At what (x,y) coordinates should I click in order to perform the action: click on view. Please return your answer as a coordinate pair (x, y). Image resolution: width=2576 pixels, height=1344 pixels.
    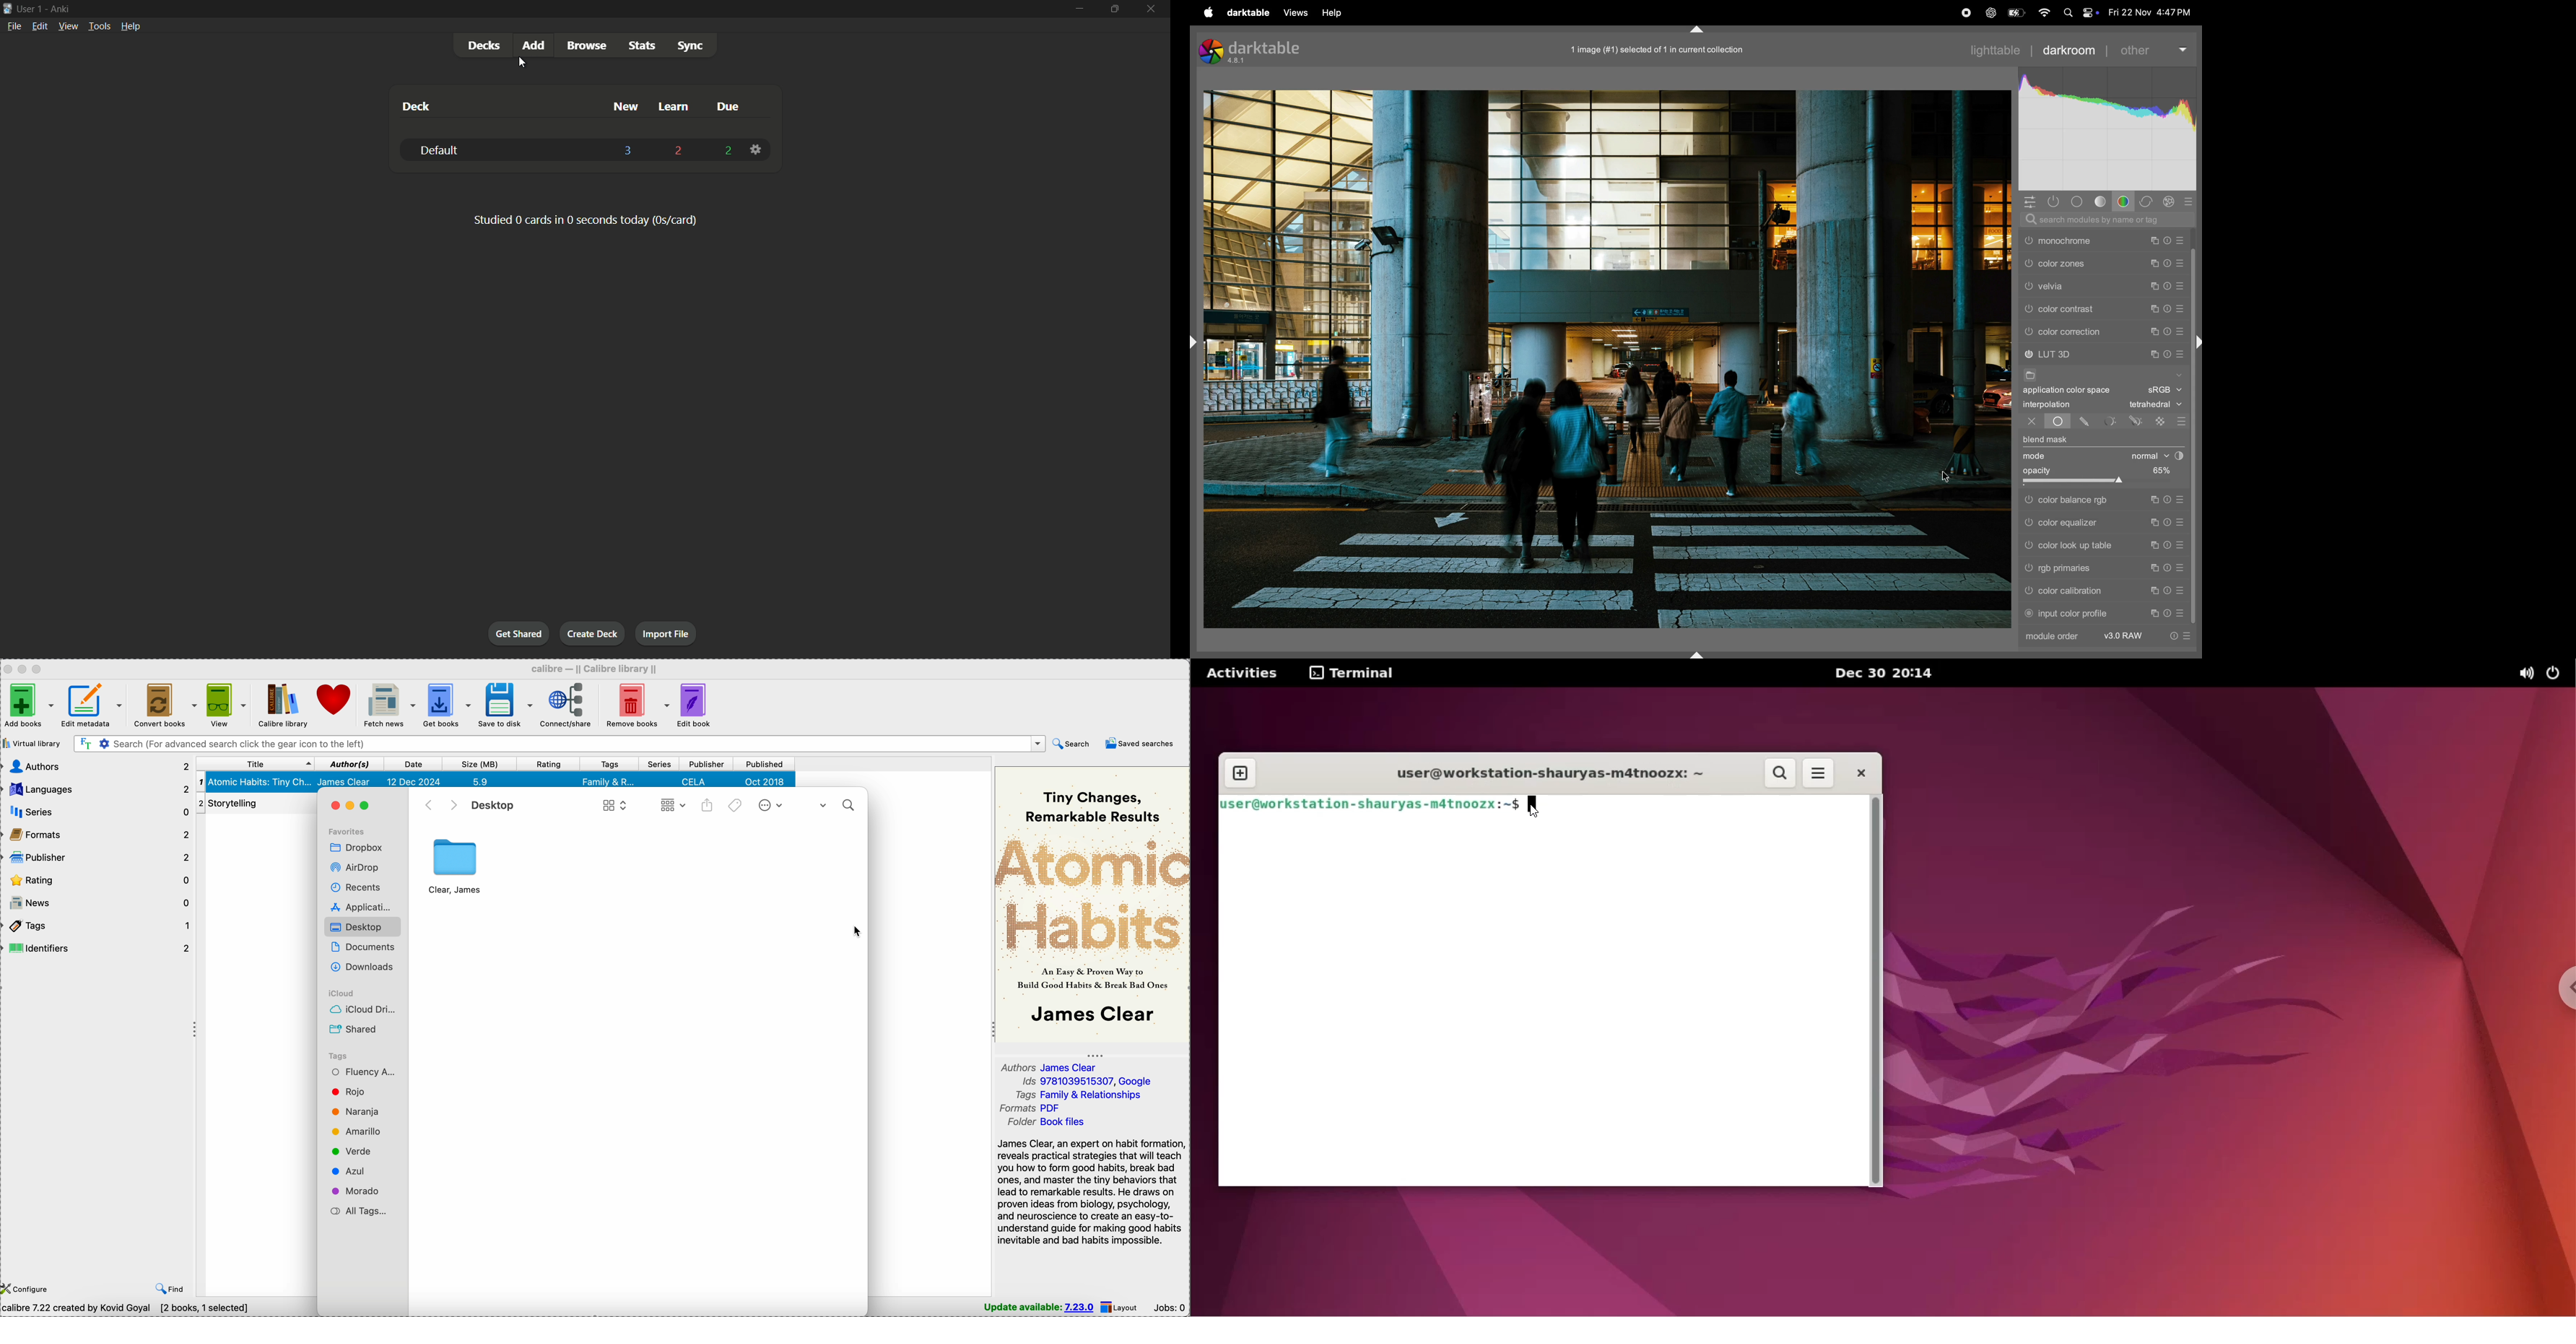
    Looking at the image, I should click on (225, 704).